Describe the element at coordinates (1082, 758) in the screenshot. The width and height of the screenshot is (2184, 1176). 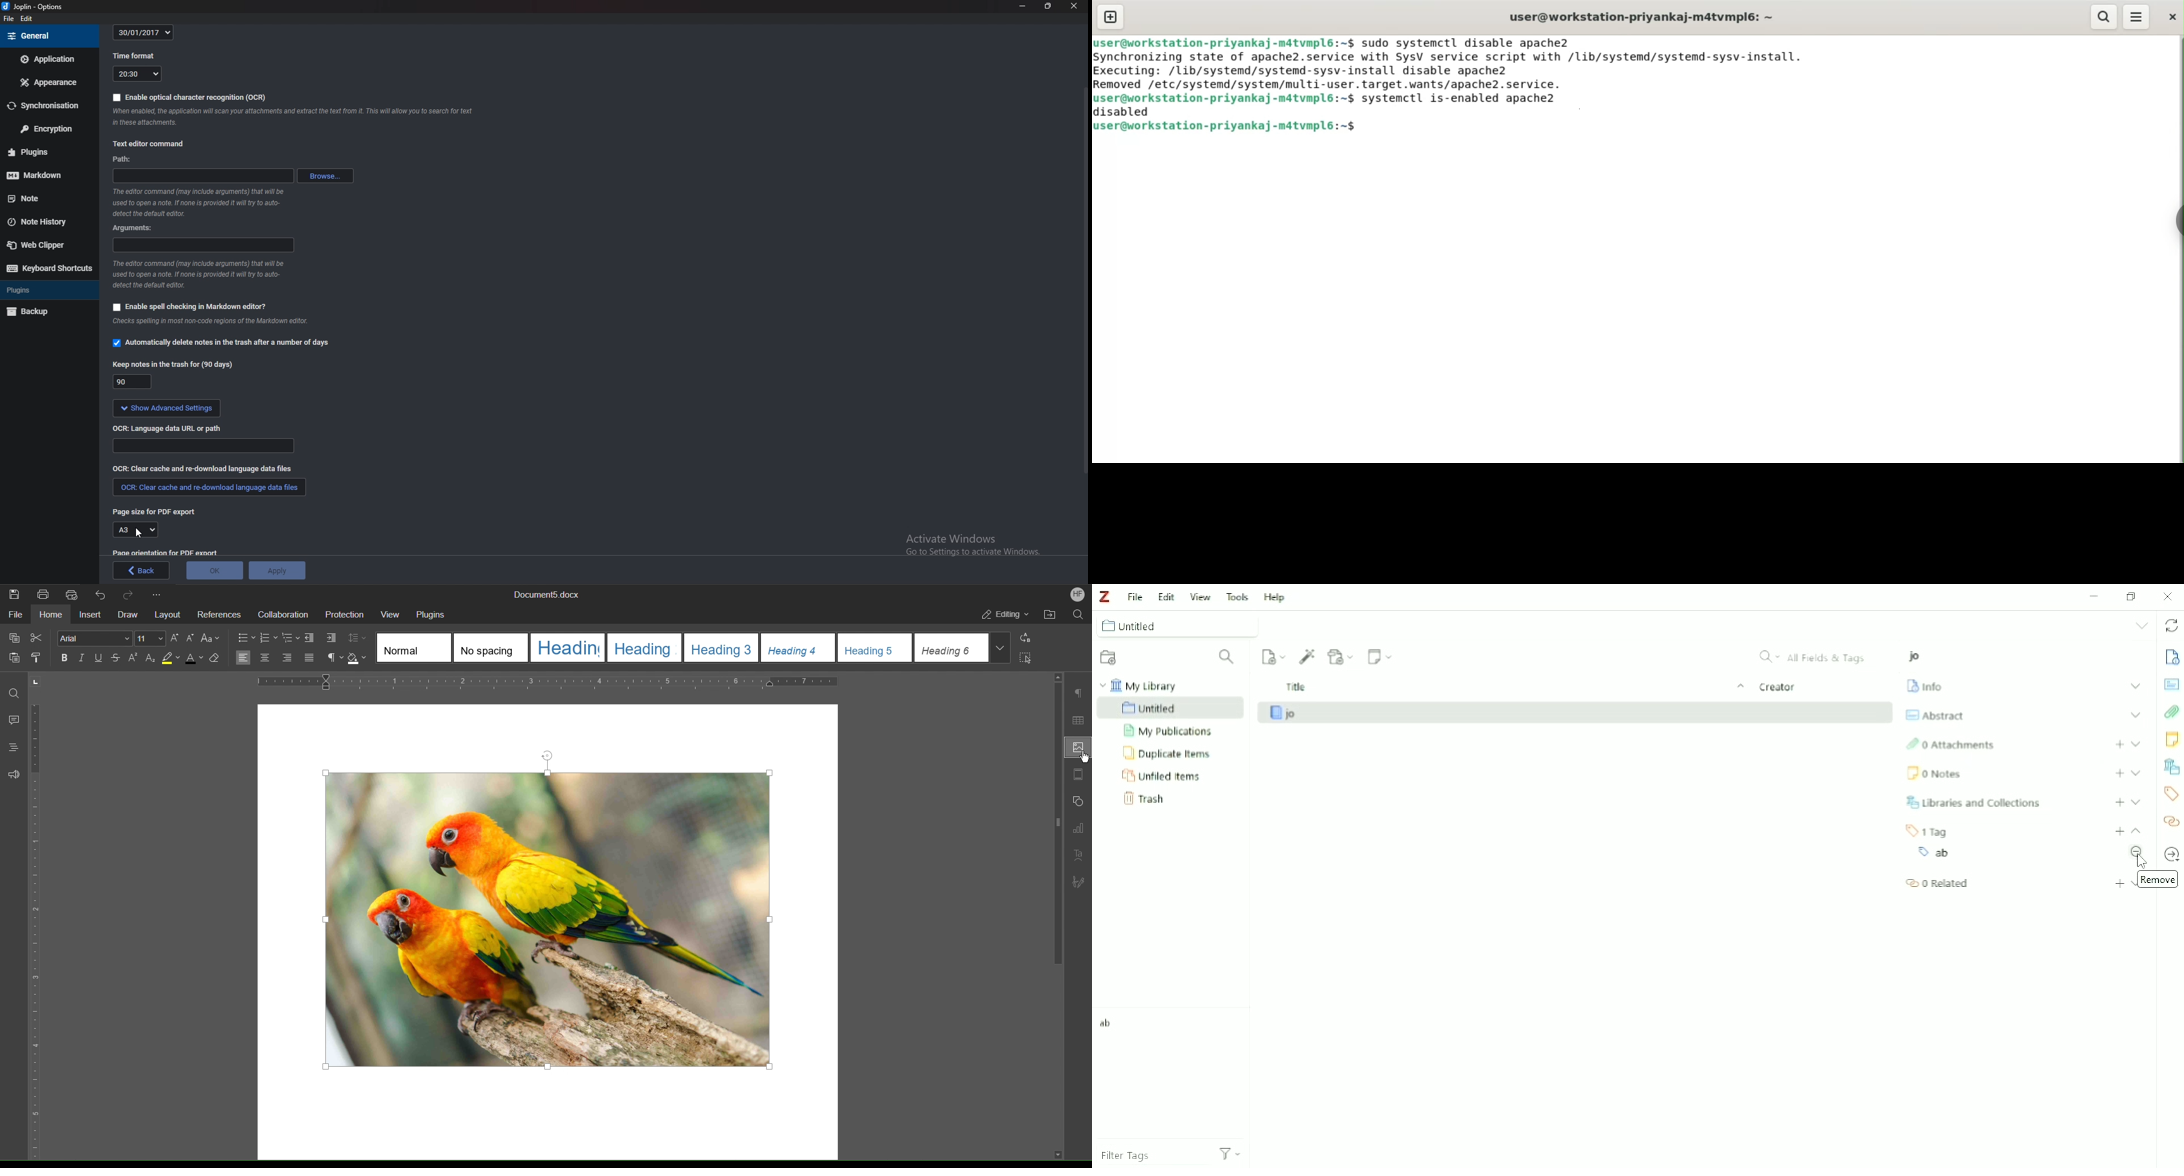
I see `pointer` at that location.